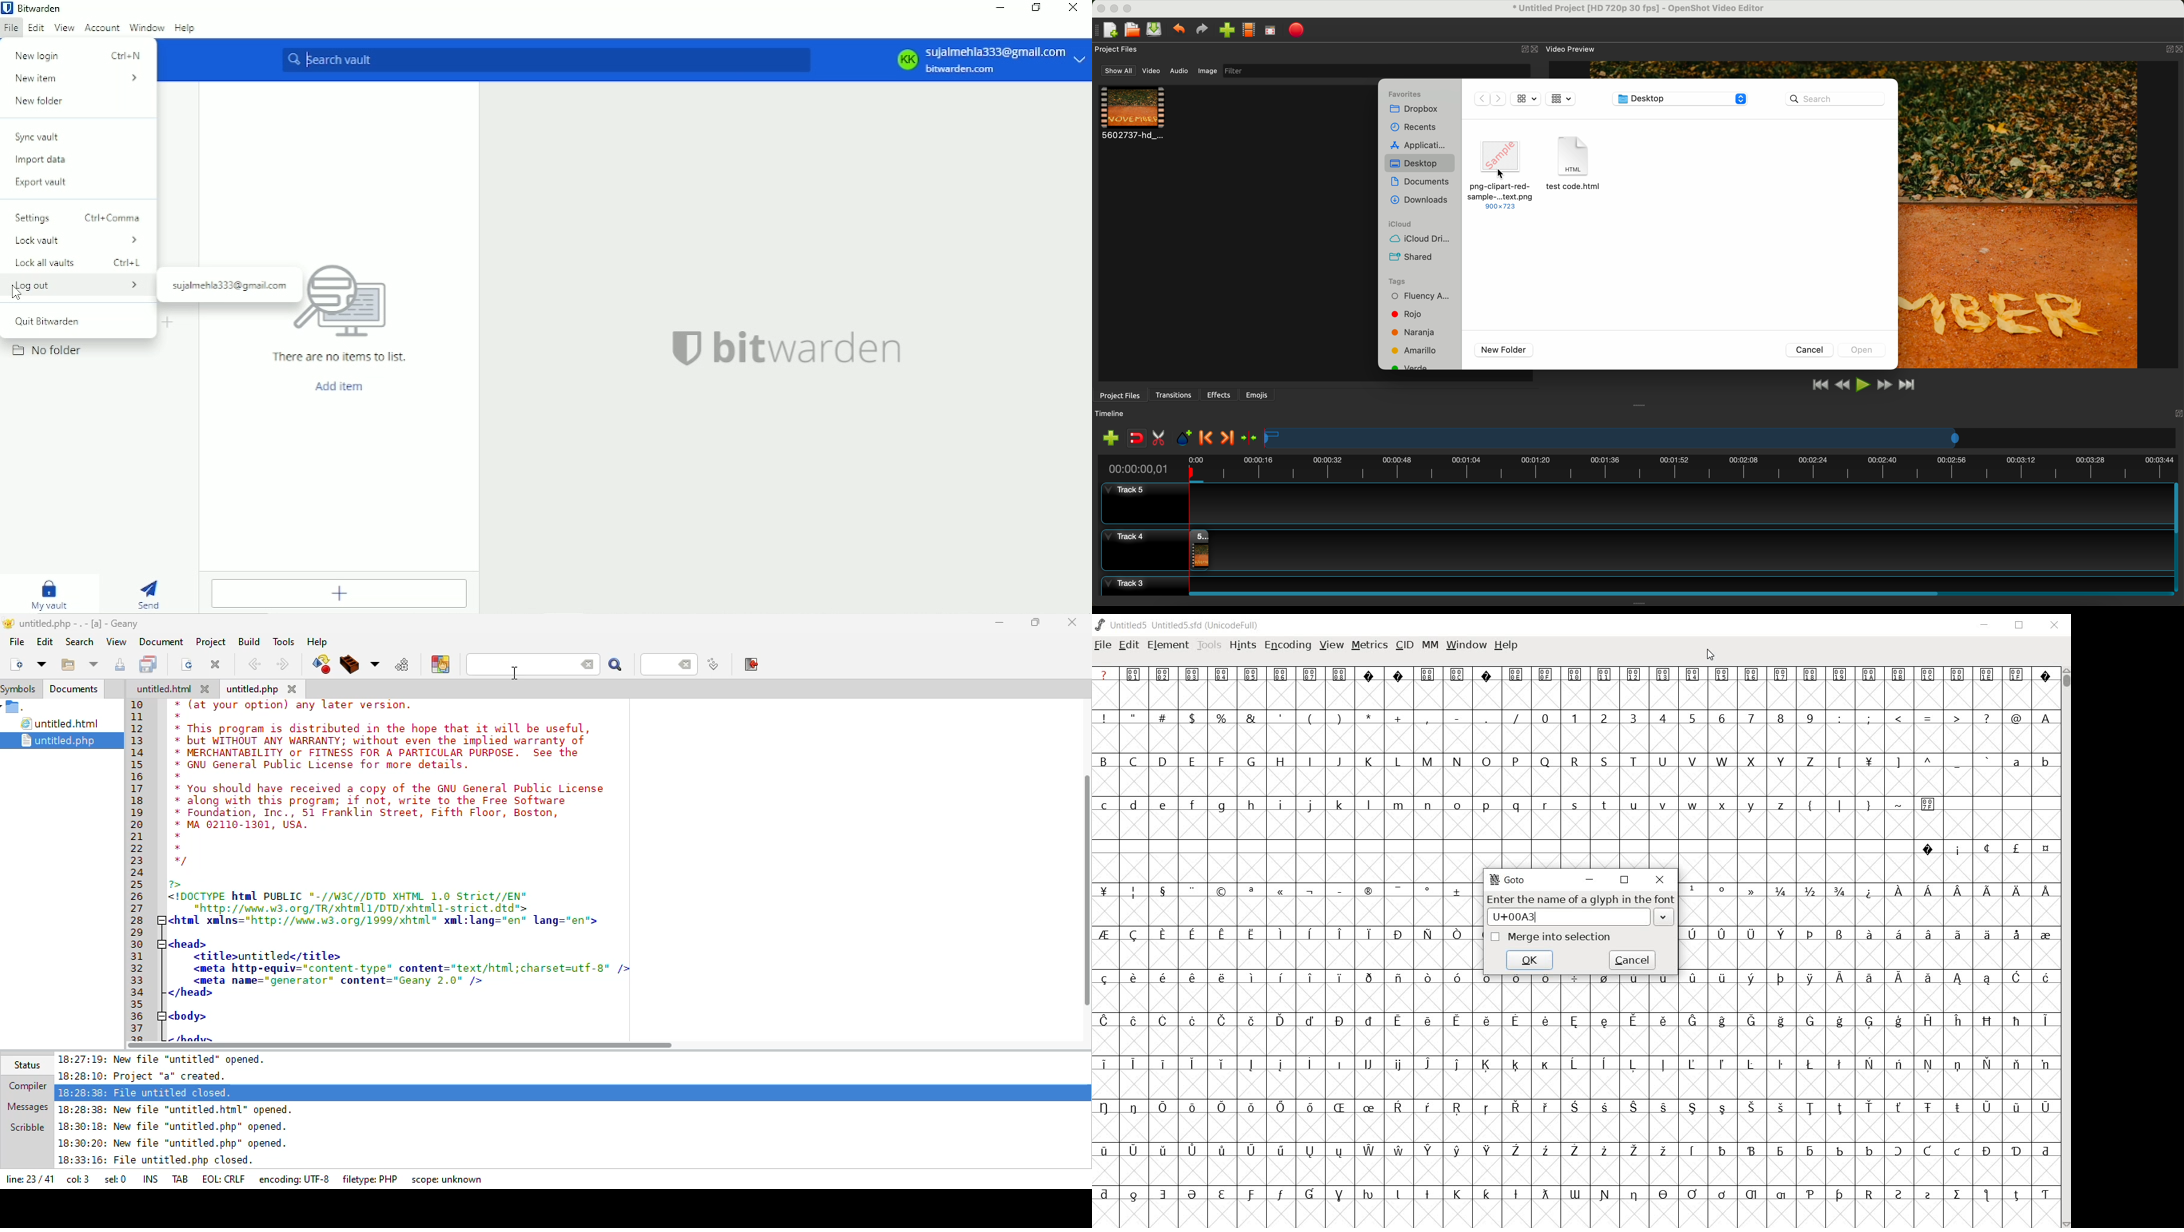  Describe the element at coordinates (712, 665) in the screenshot. I see `jump to line` at that location.